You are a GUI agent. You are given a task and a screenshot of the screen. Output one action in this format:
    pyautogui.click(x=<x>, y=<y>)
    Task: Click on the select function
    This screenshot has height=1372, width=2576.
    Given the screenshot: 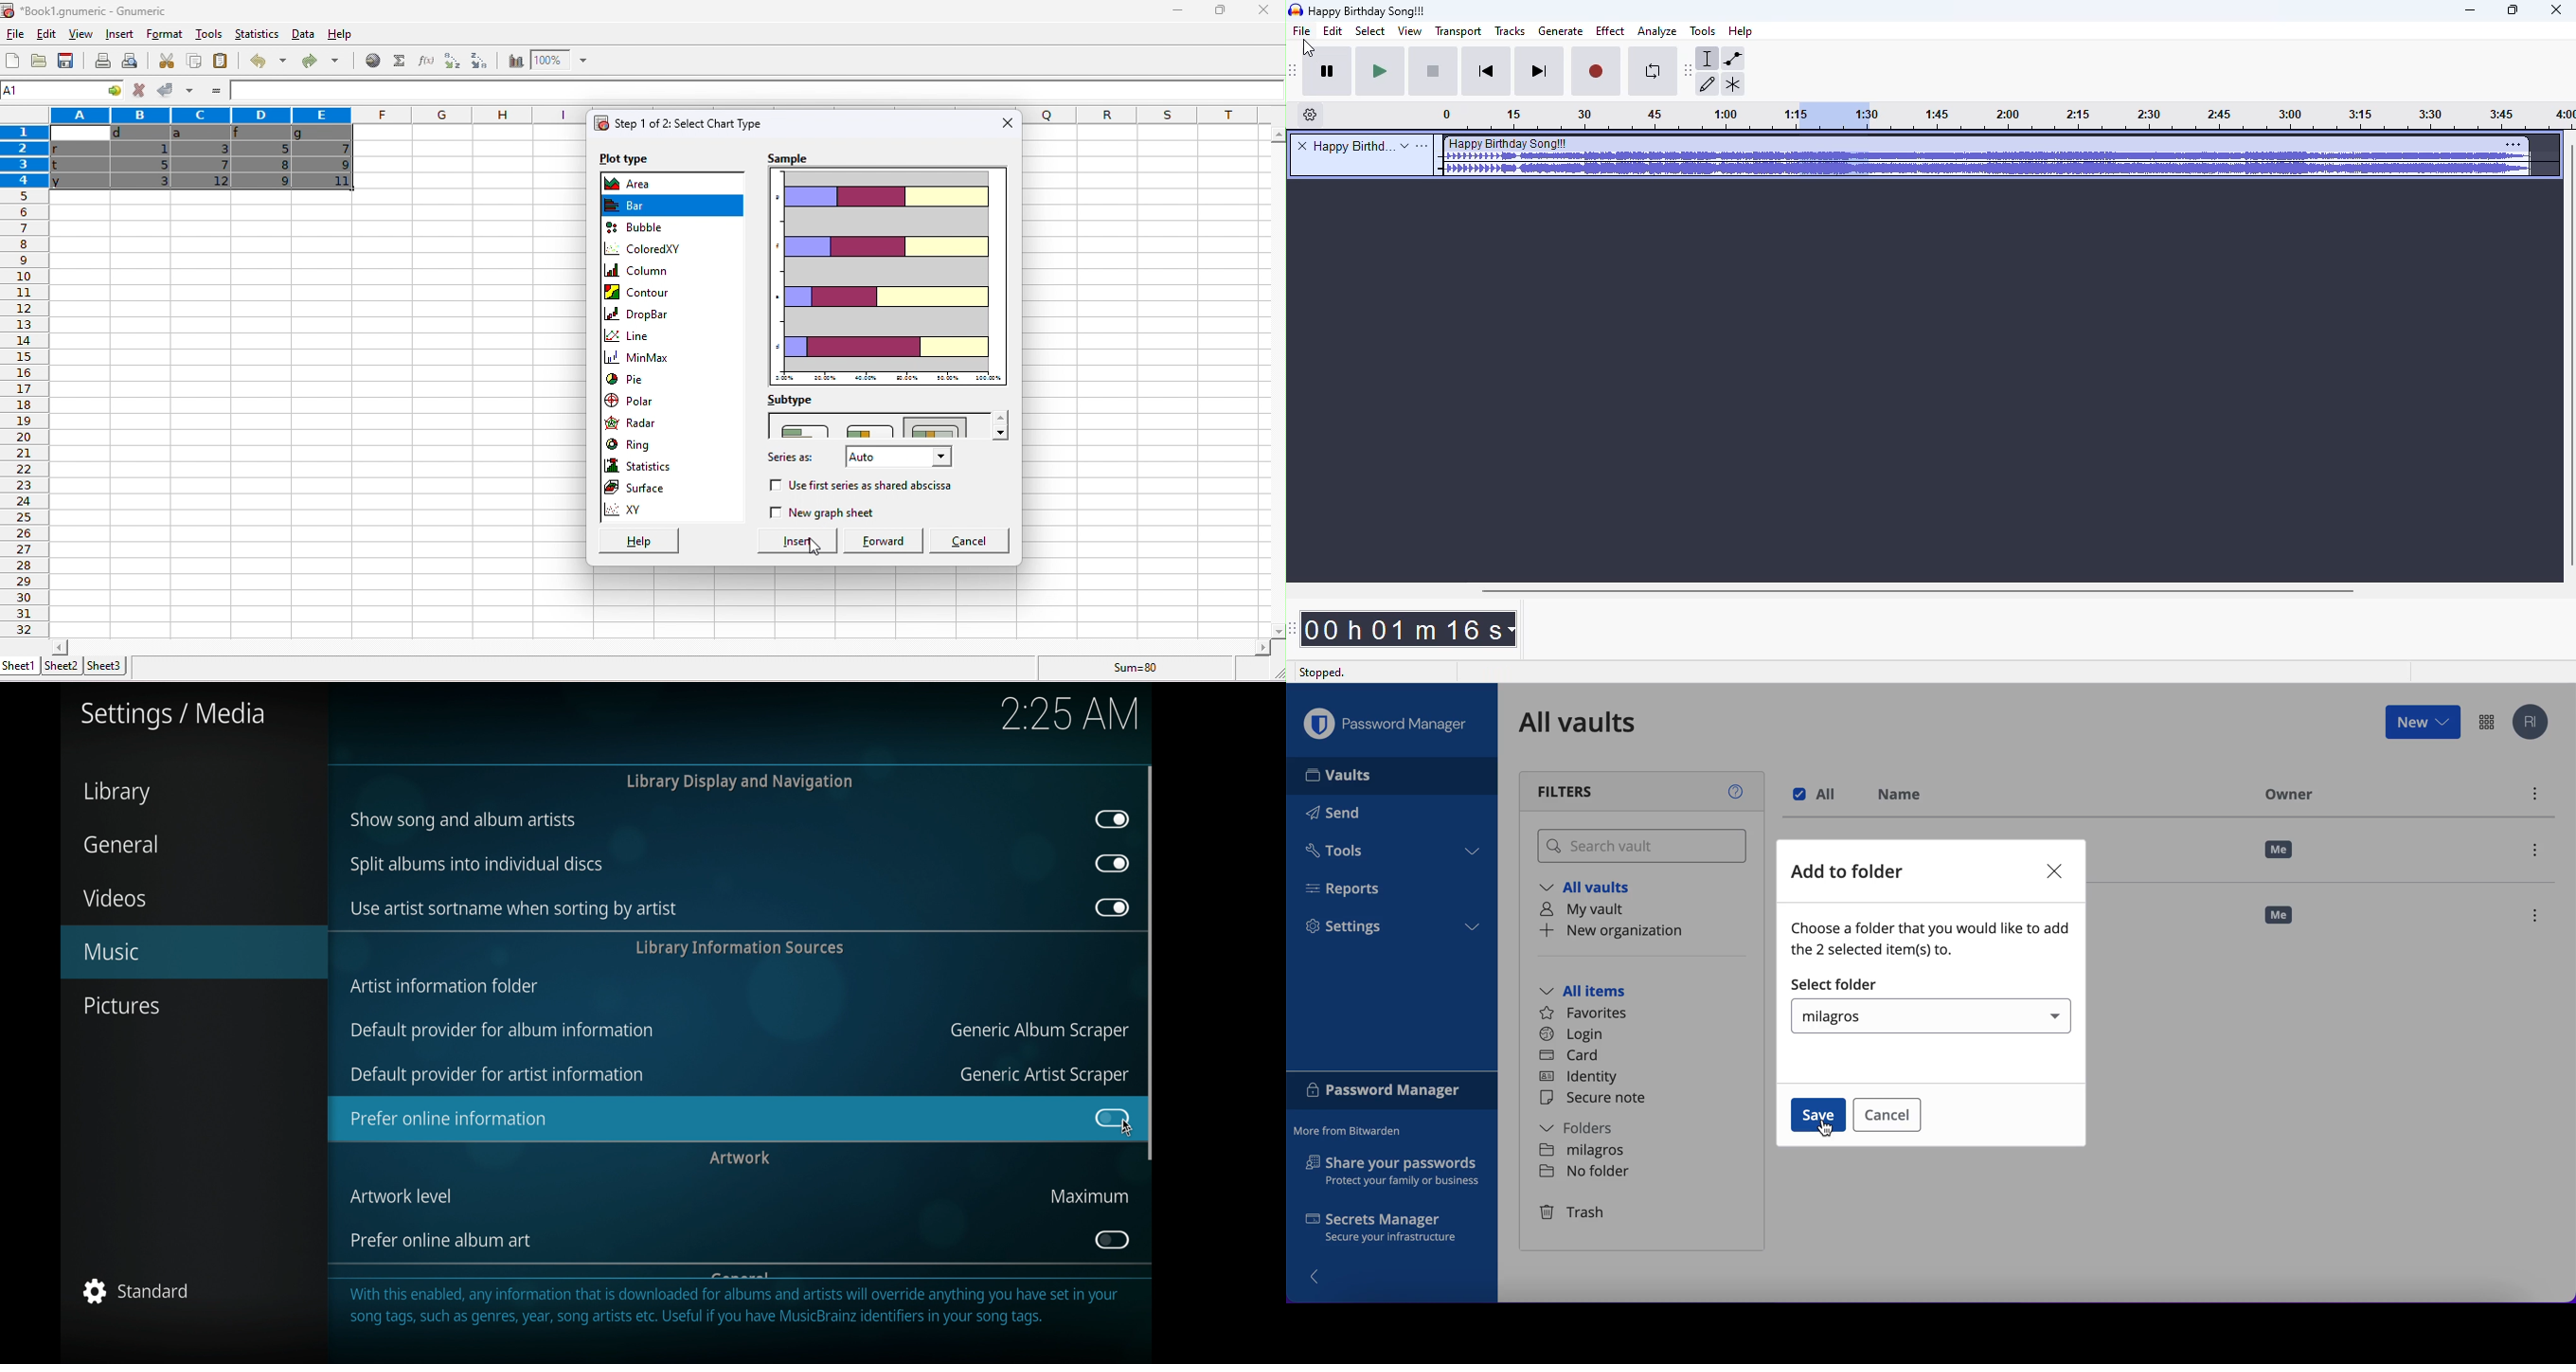 What is the action you would take?
    pyautogui.click(x=398, y=60)
    